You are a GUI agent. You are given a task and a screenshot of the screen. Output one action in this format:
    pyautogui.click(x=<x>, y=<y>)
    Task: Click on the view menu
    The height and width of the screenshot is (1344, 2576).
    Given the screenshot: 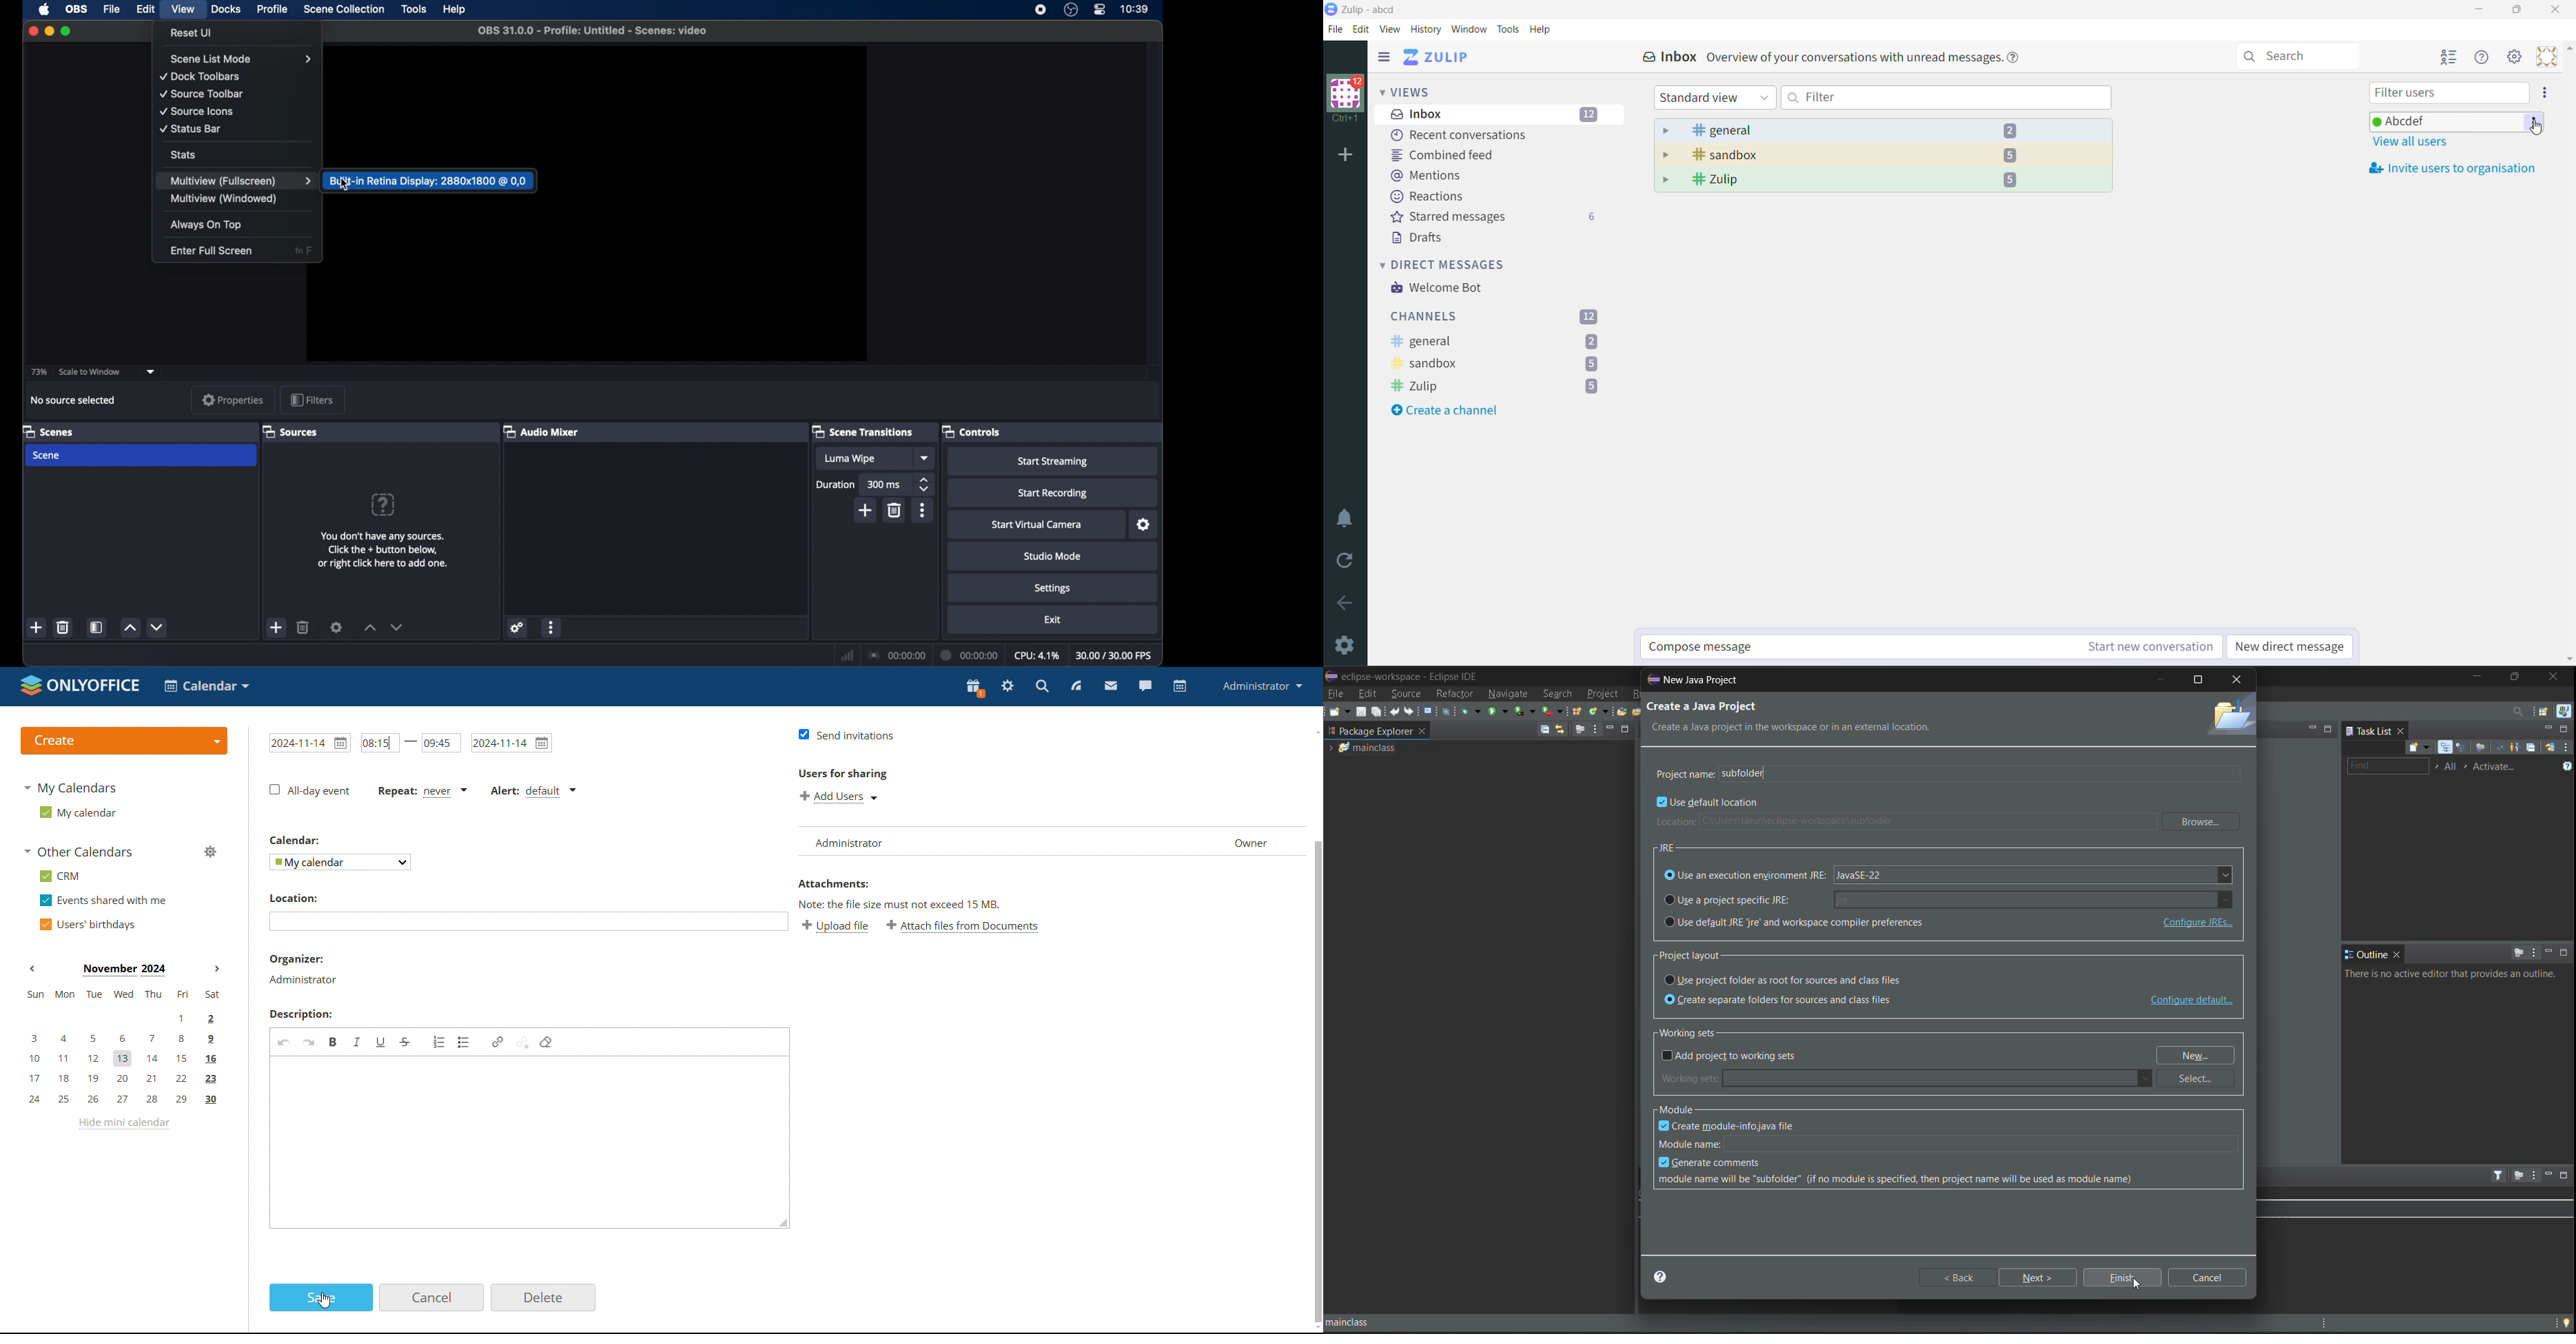 What is the action you would take?
    pyautogui.click(x=1595, y=730)
    